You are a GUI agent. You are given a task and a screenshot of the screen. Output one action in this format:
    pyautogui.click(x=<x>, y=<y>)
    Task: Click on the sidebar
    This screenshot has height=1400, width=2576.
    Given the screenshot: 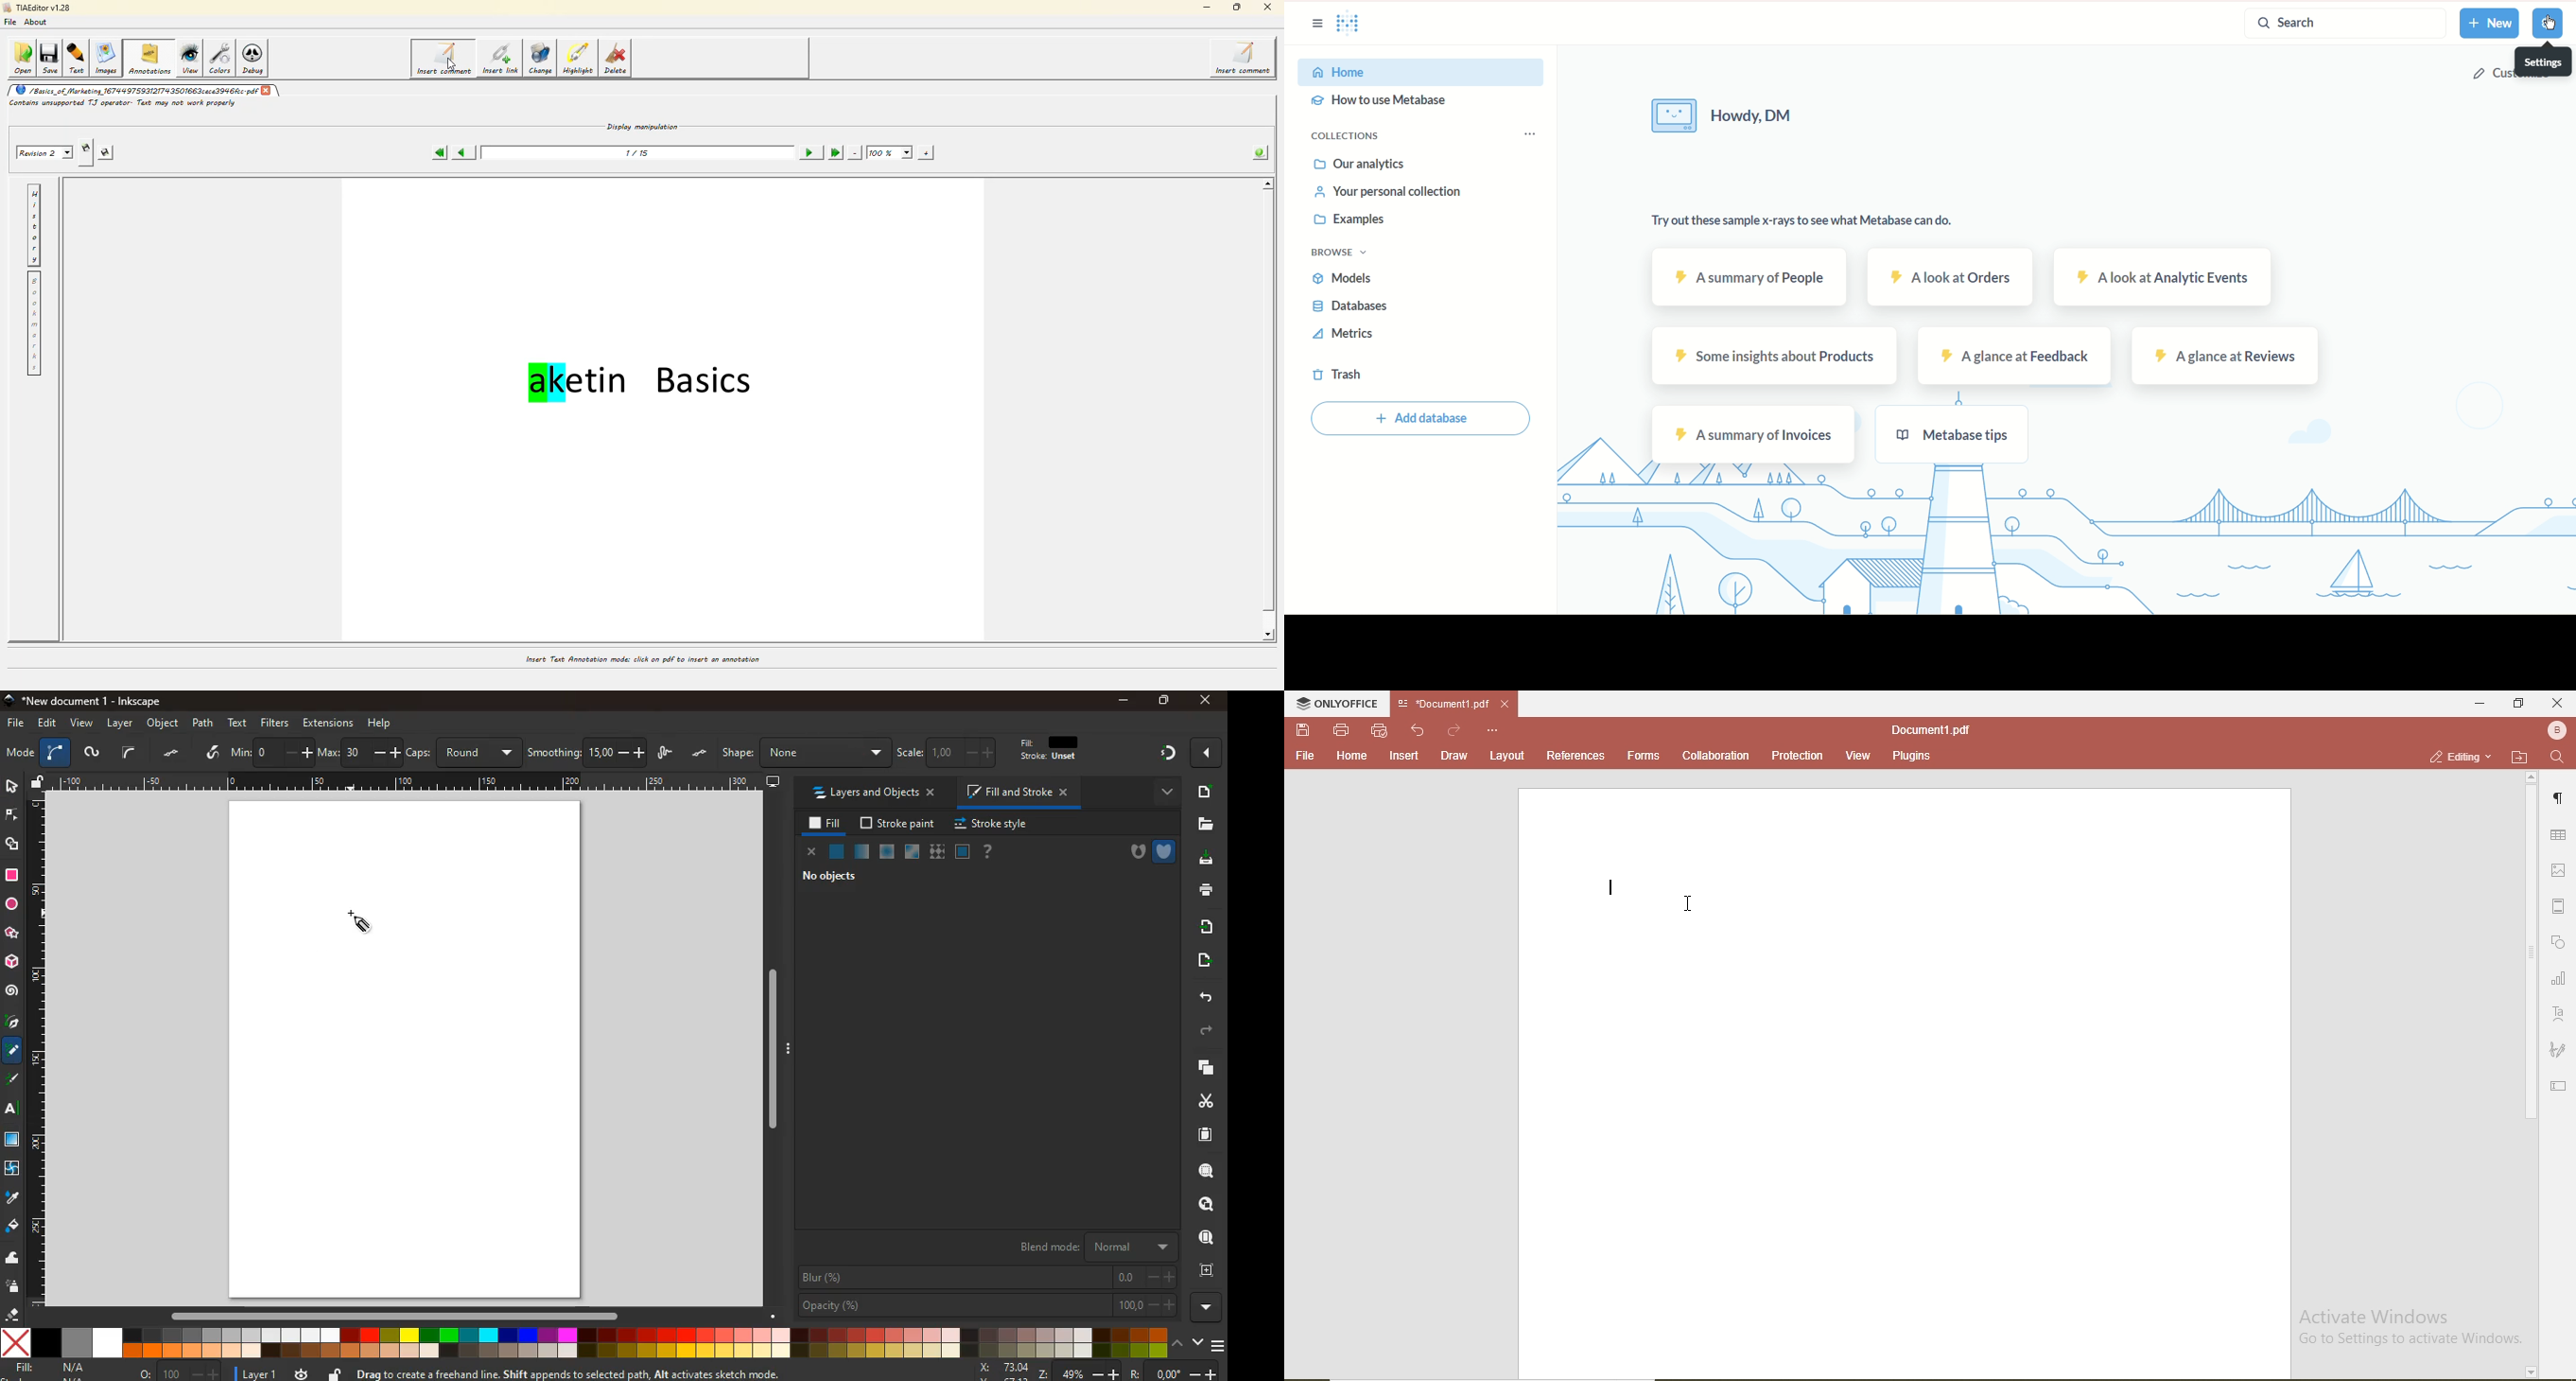 What is the action you would take?
    pyautogui.click(x=1319, y=23)
    